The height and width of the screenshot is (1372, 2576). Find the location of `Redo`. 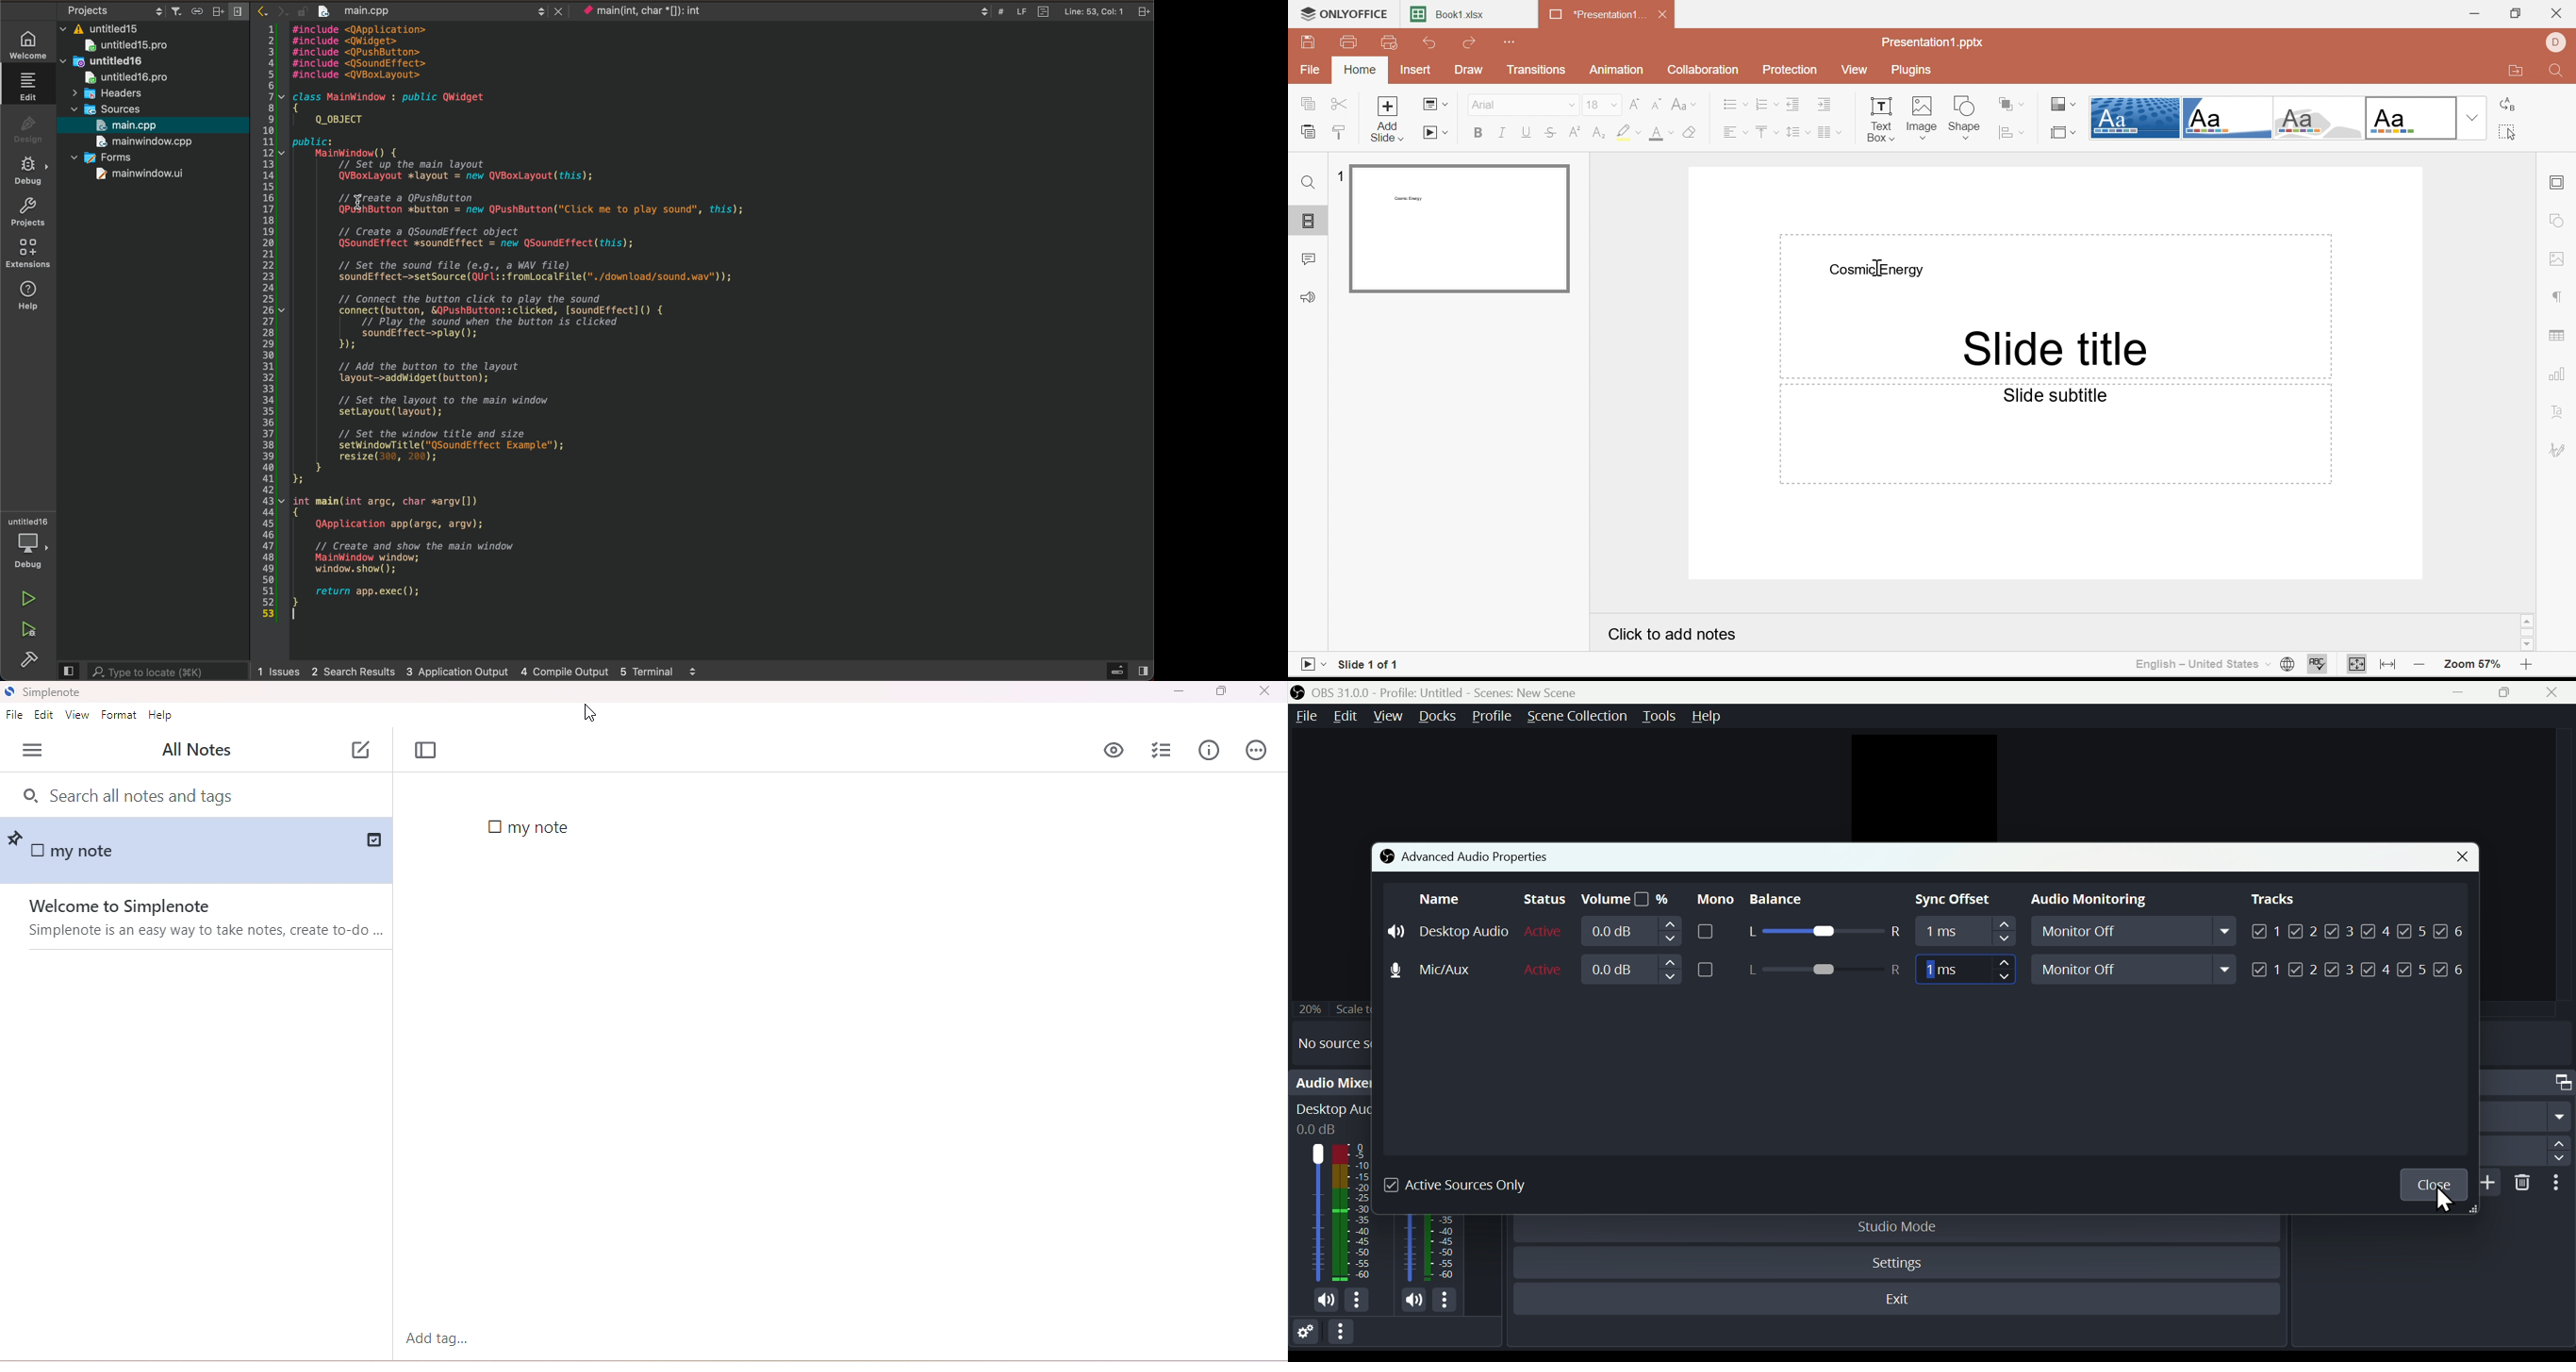

Redo is located at coordinates (1474, 44).